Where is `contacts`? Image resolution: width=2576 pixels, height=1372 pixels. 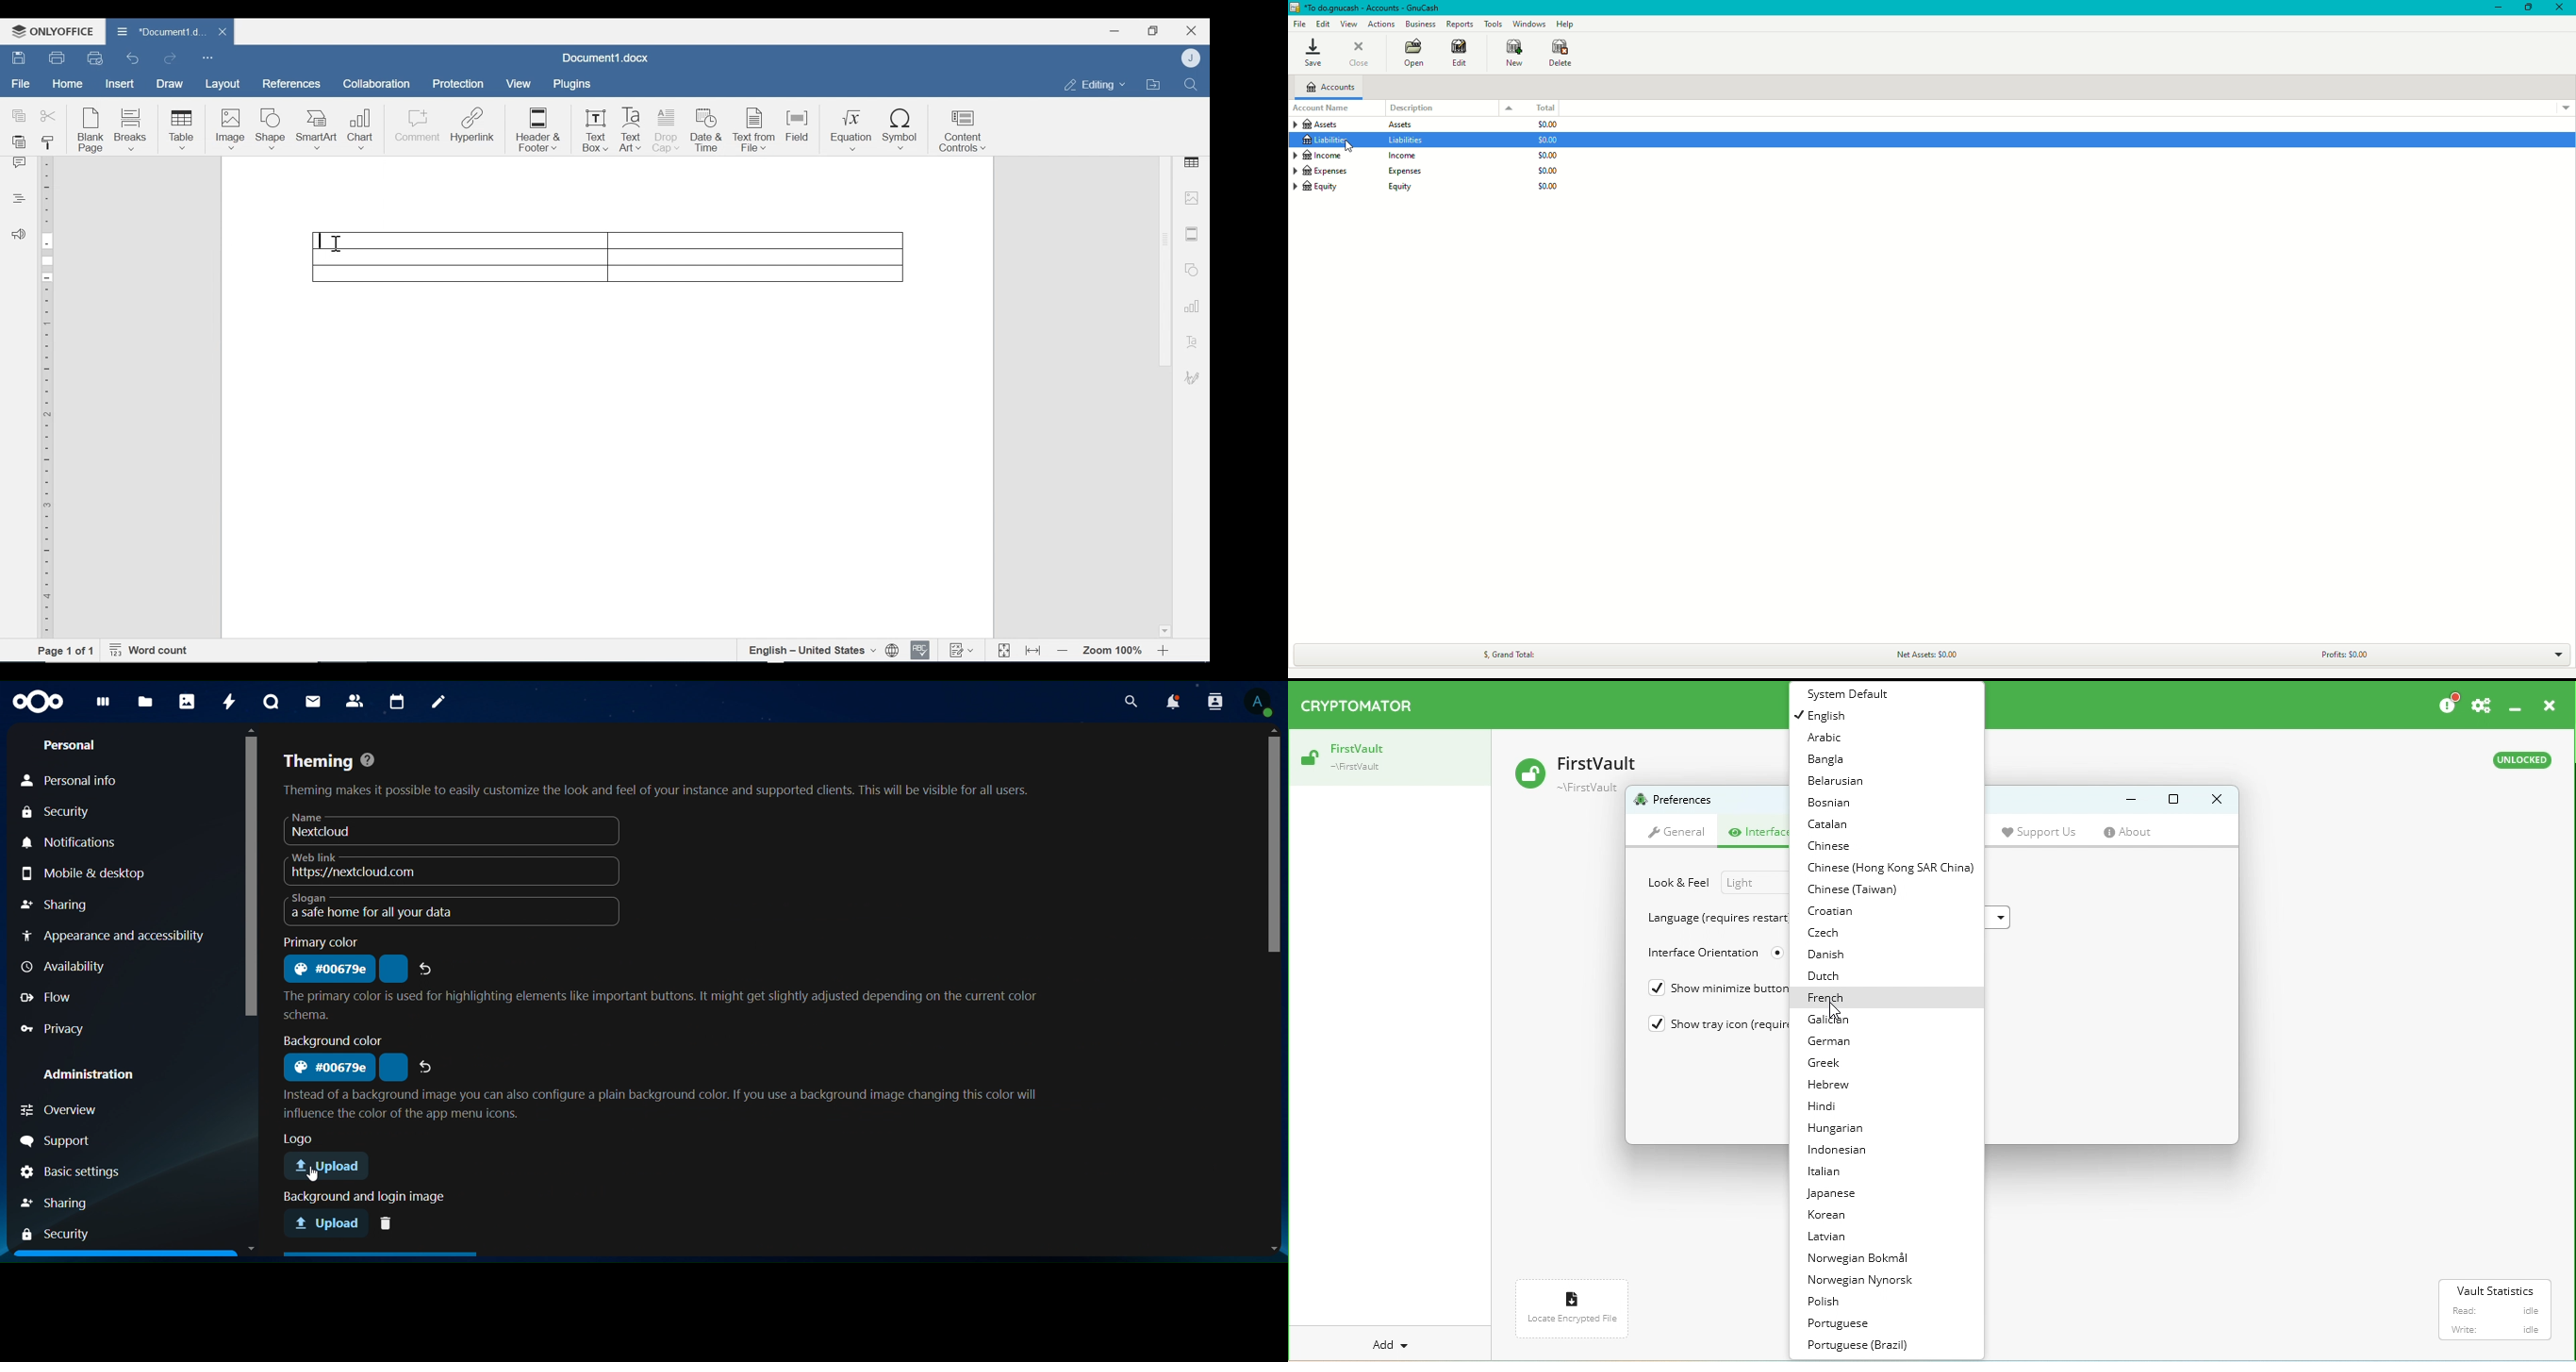 contacts is located at coordinates (355, 701).